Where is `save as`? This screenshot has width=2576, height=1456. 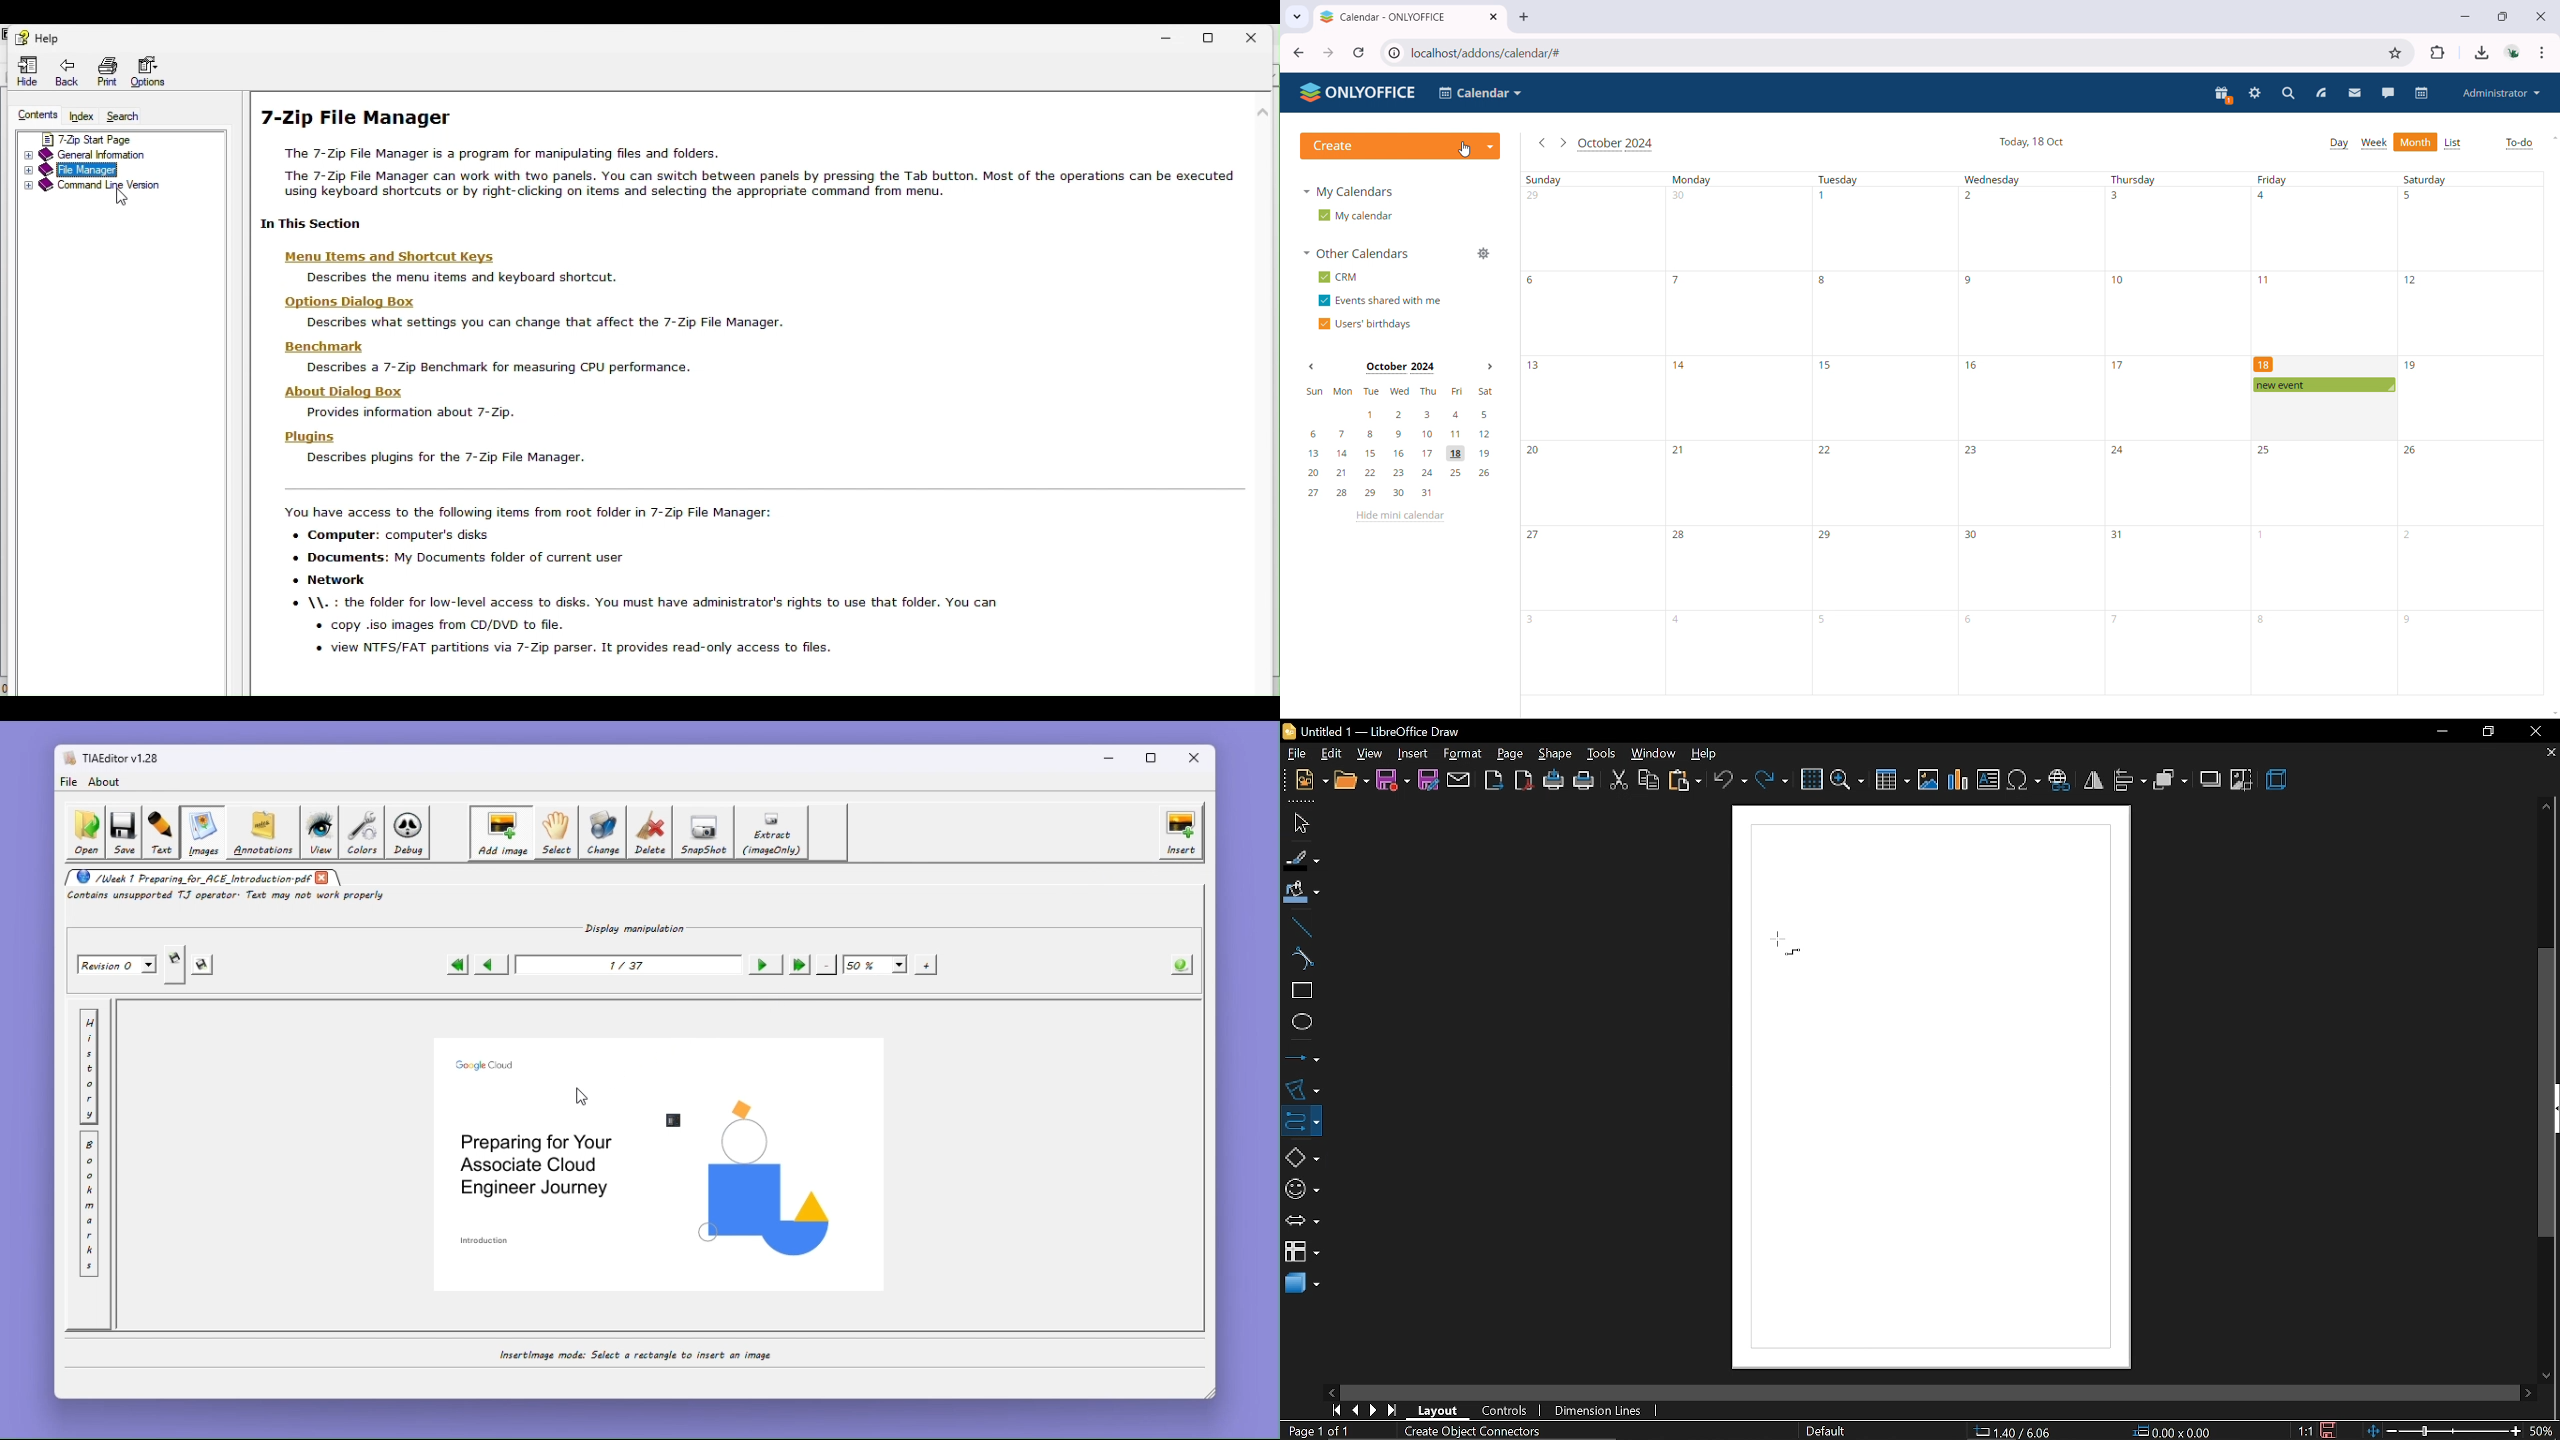
save as is located at coordinates (1427, 780).